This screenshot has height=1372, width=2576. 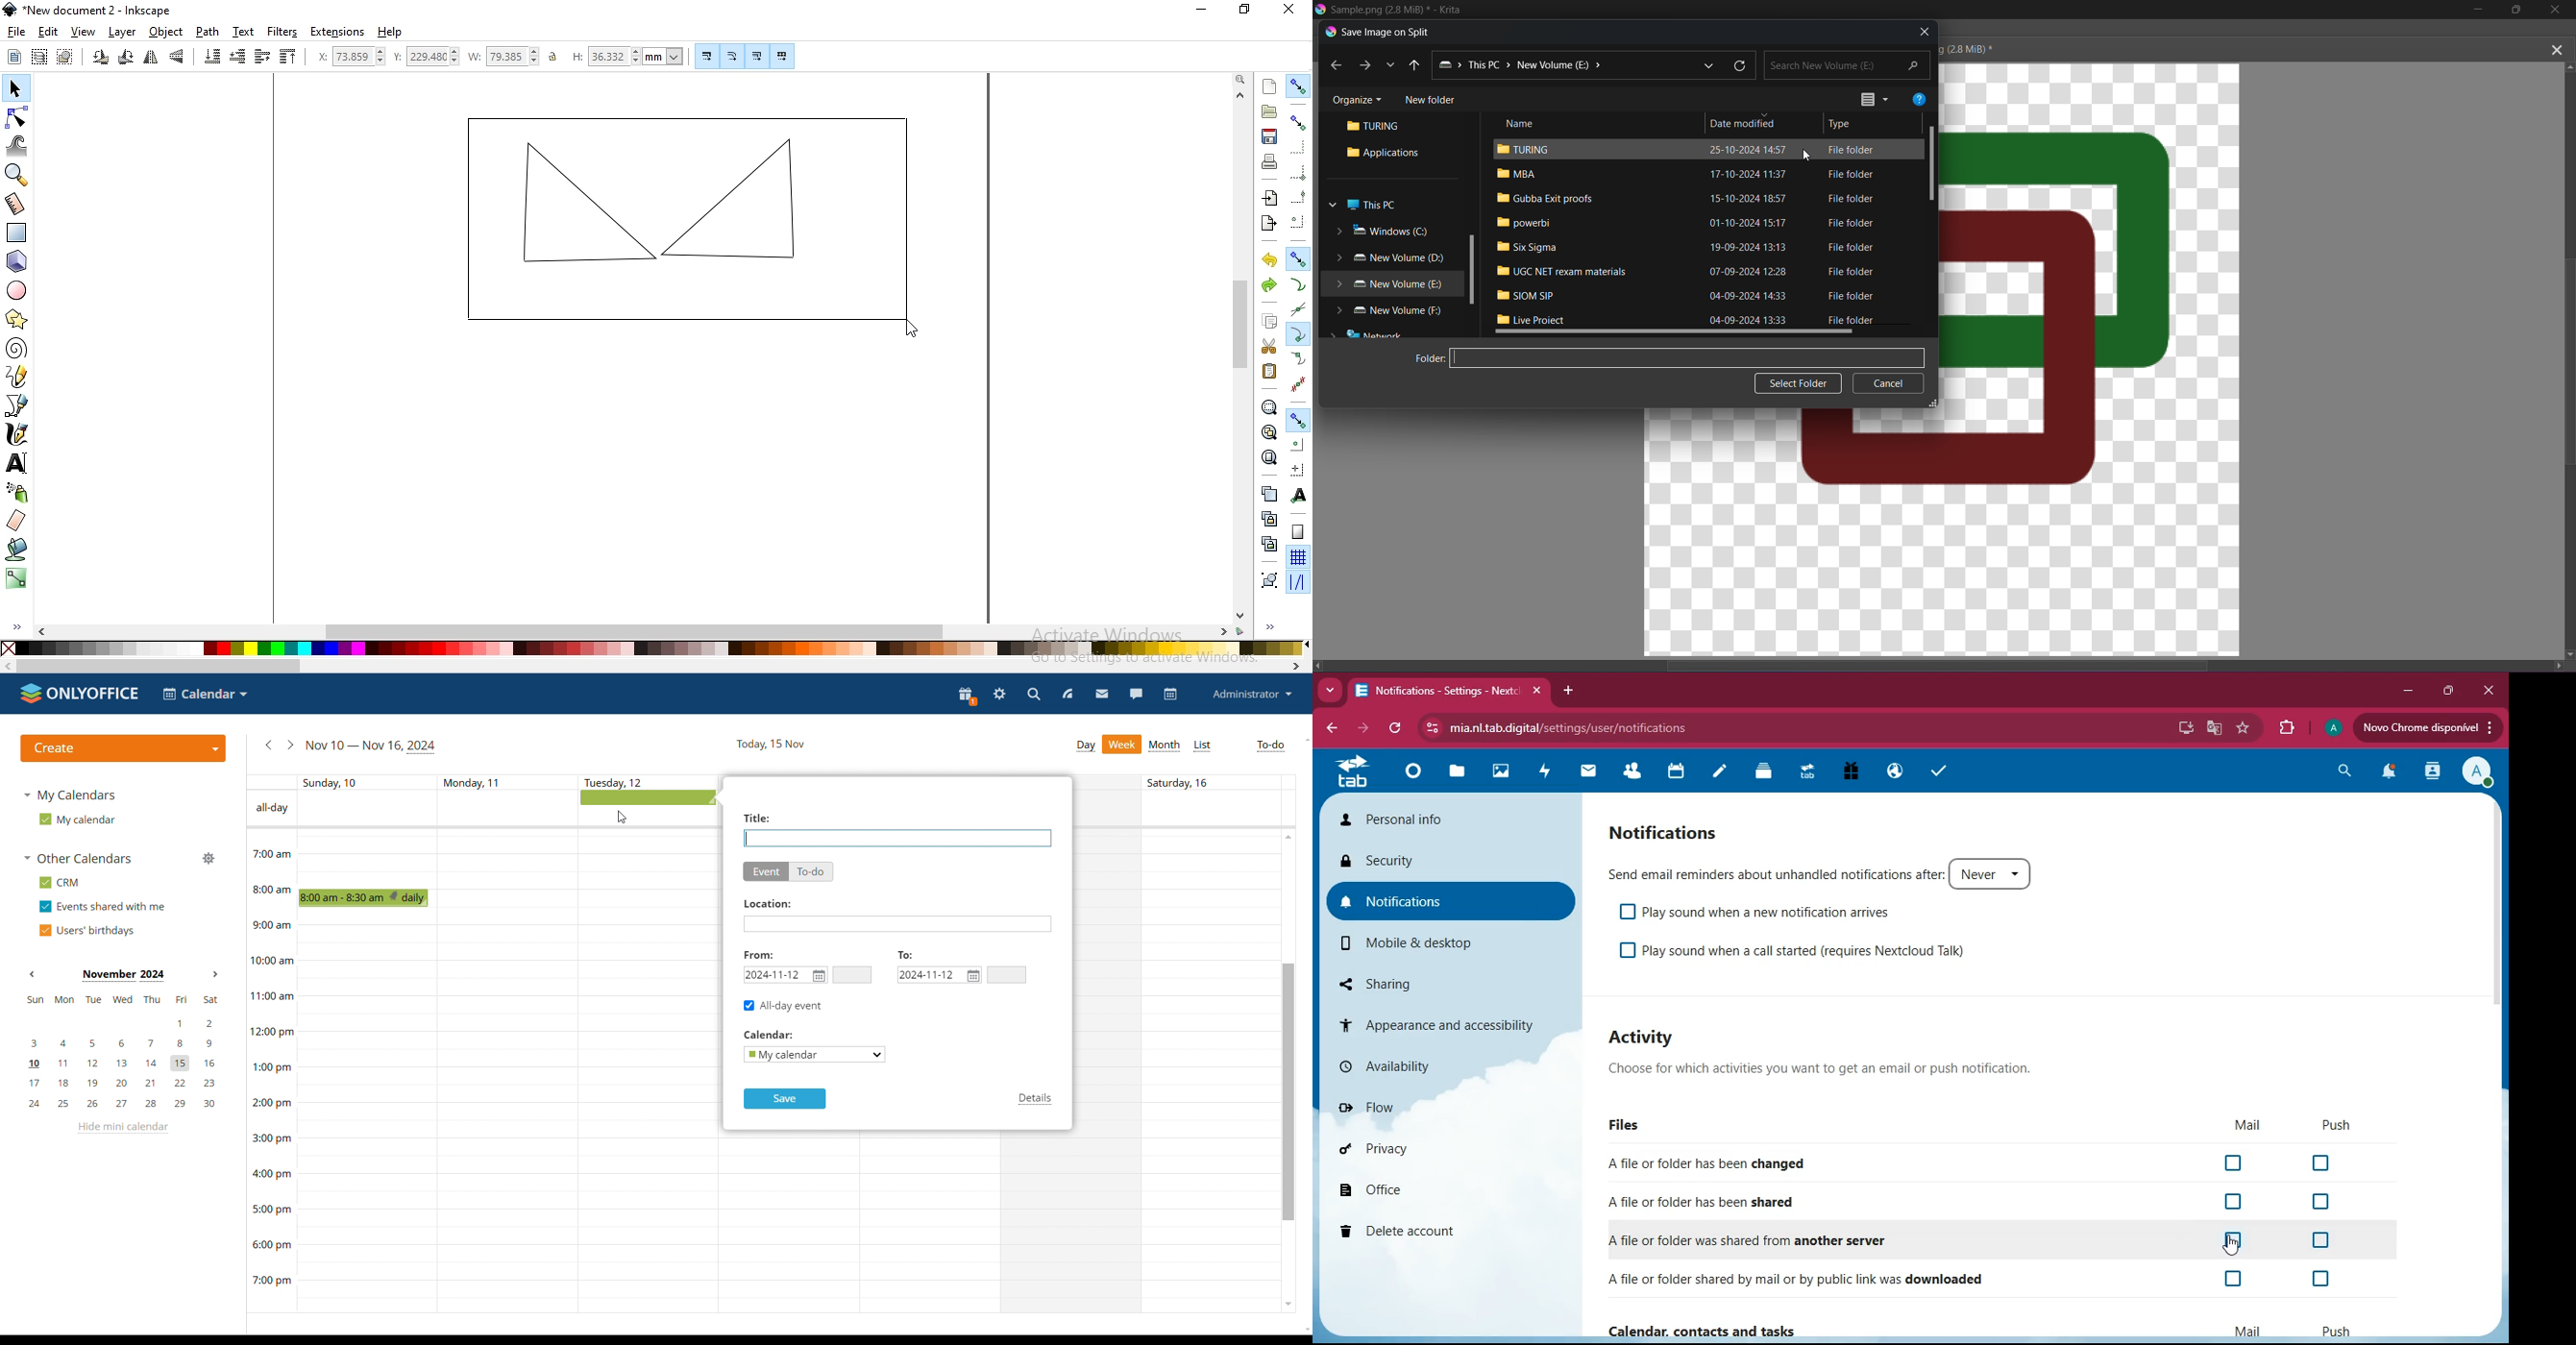 I want to click on view, so click(x=84, y=33).